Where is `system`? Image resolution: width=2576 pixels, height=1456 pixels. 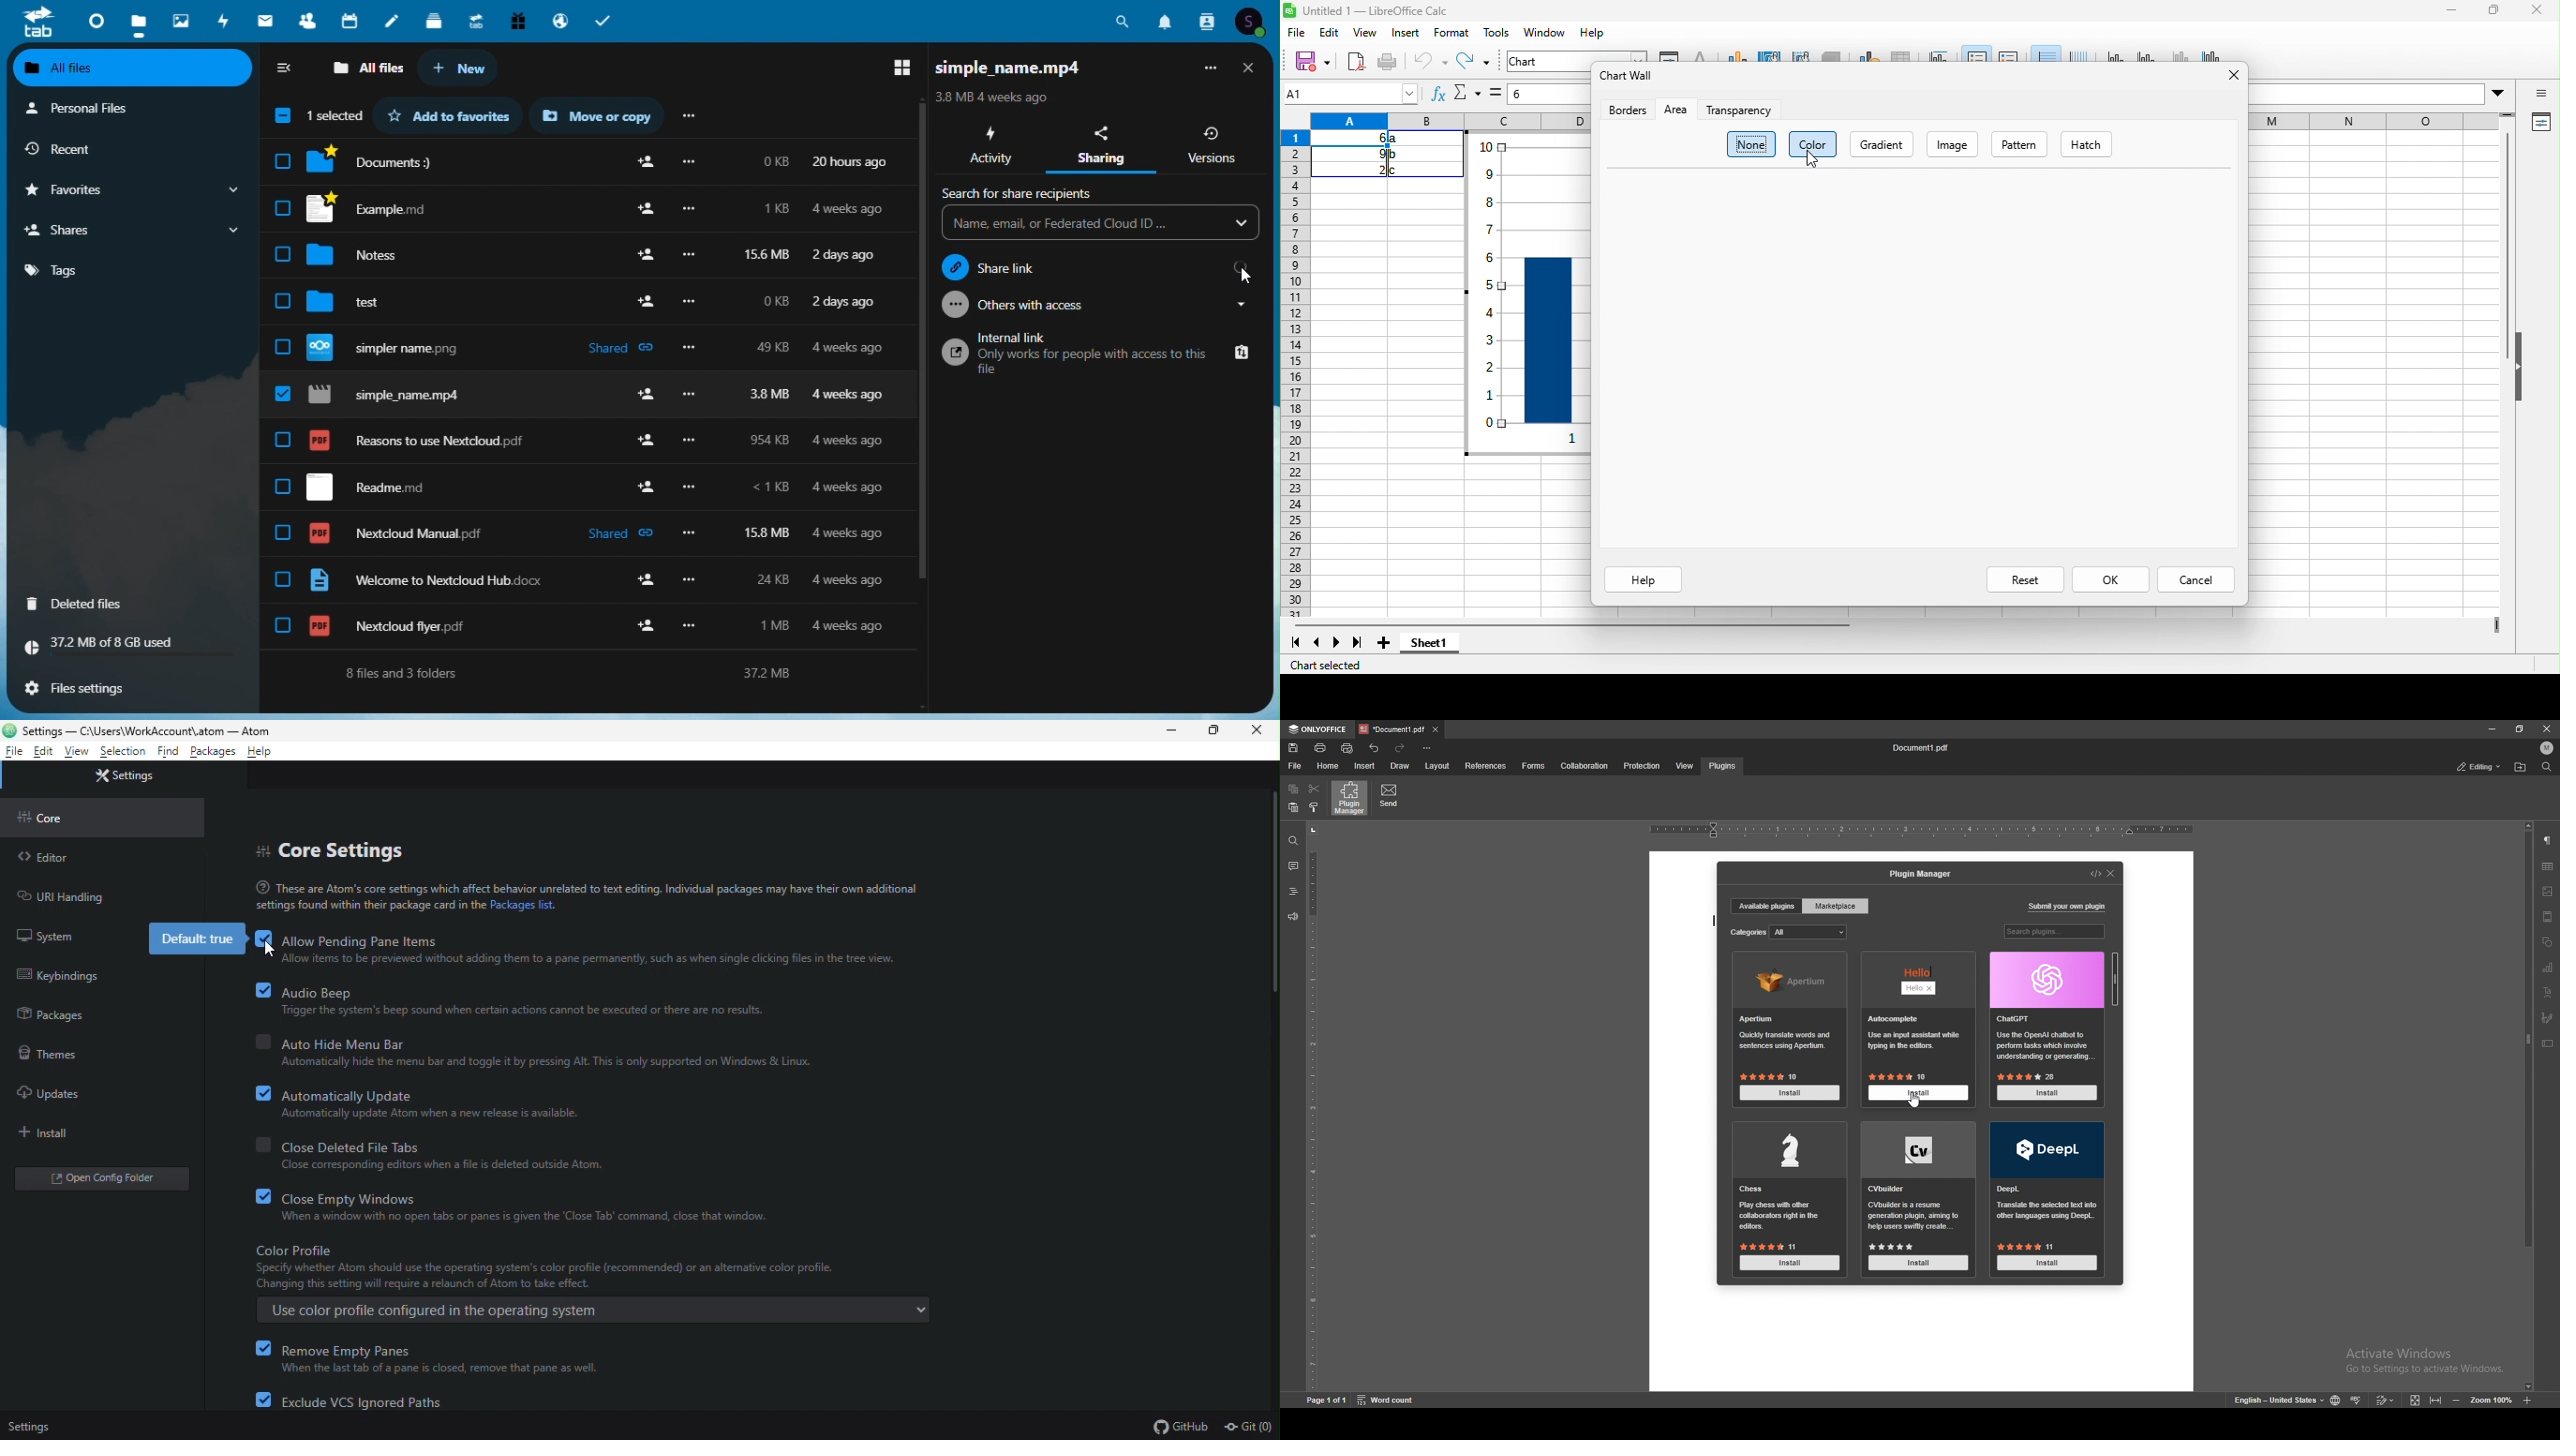
system is located at coordinates (48, 933).